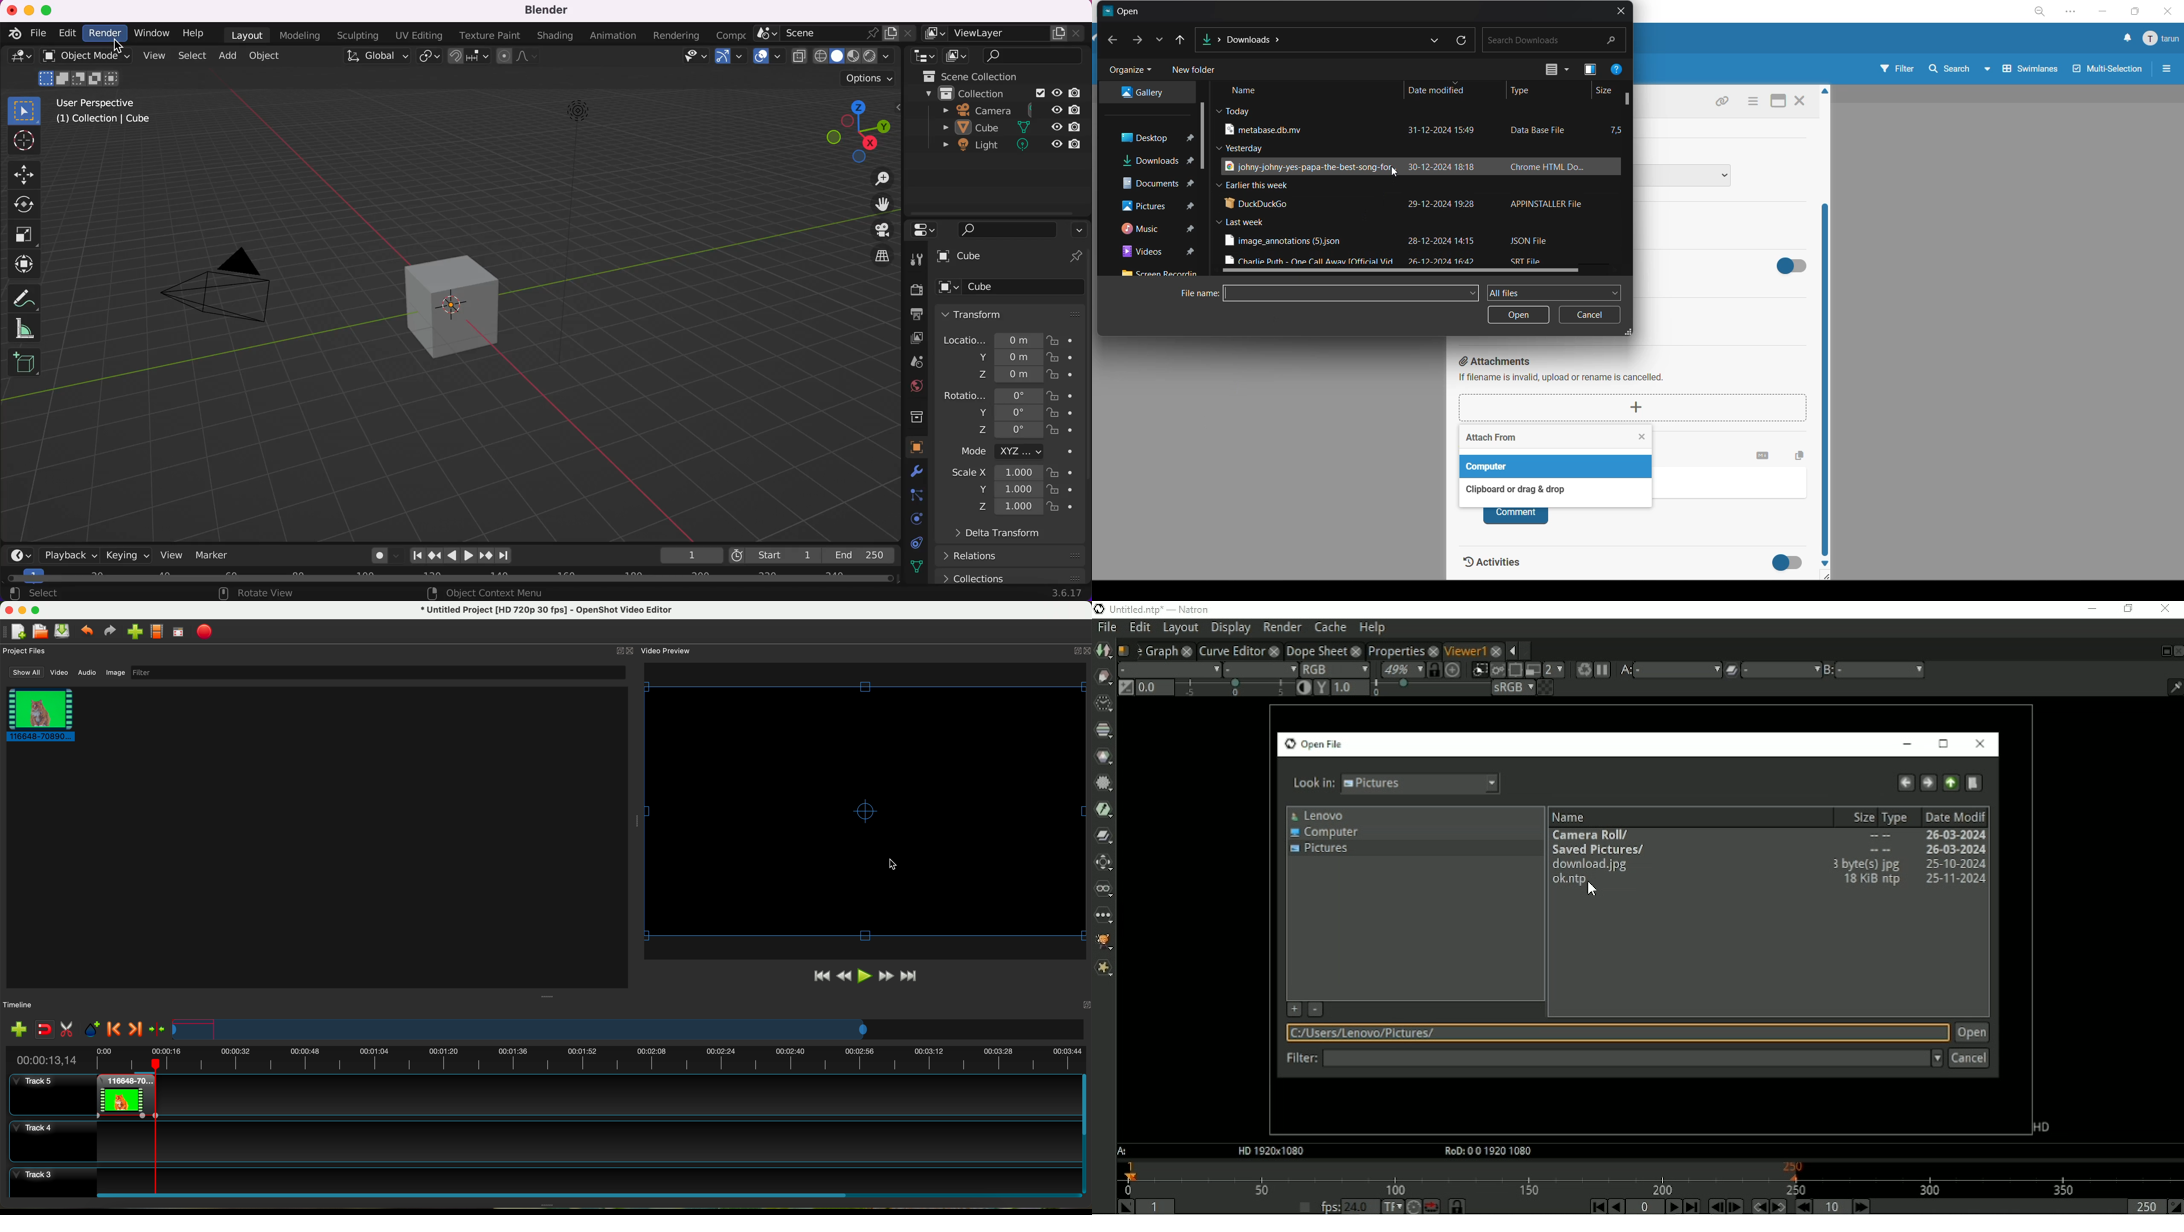 The height and width of the screenshot is (1232, 2184). I want to click on z 1.000, so click(1008, 508).